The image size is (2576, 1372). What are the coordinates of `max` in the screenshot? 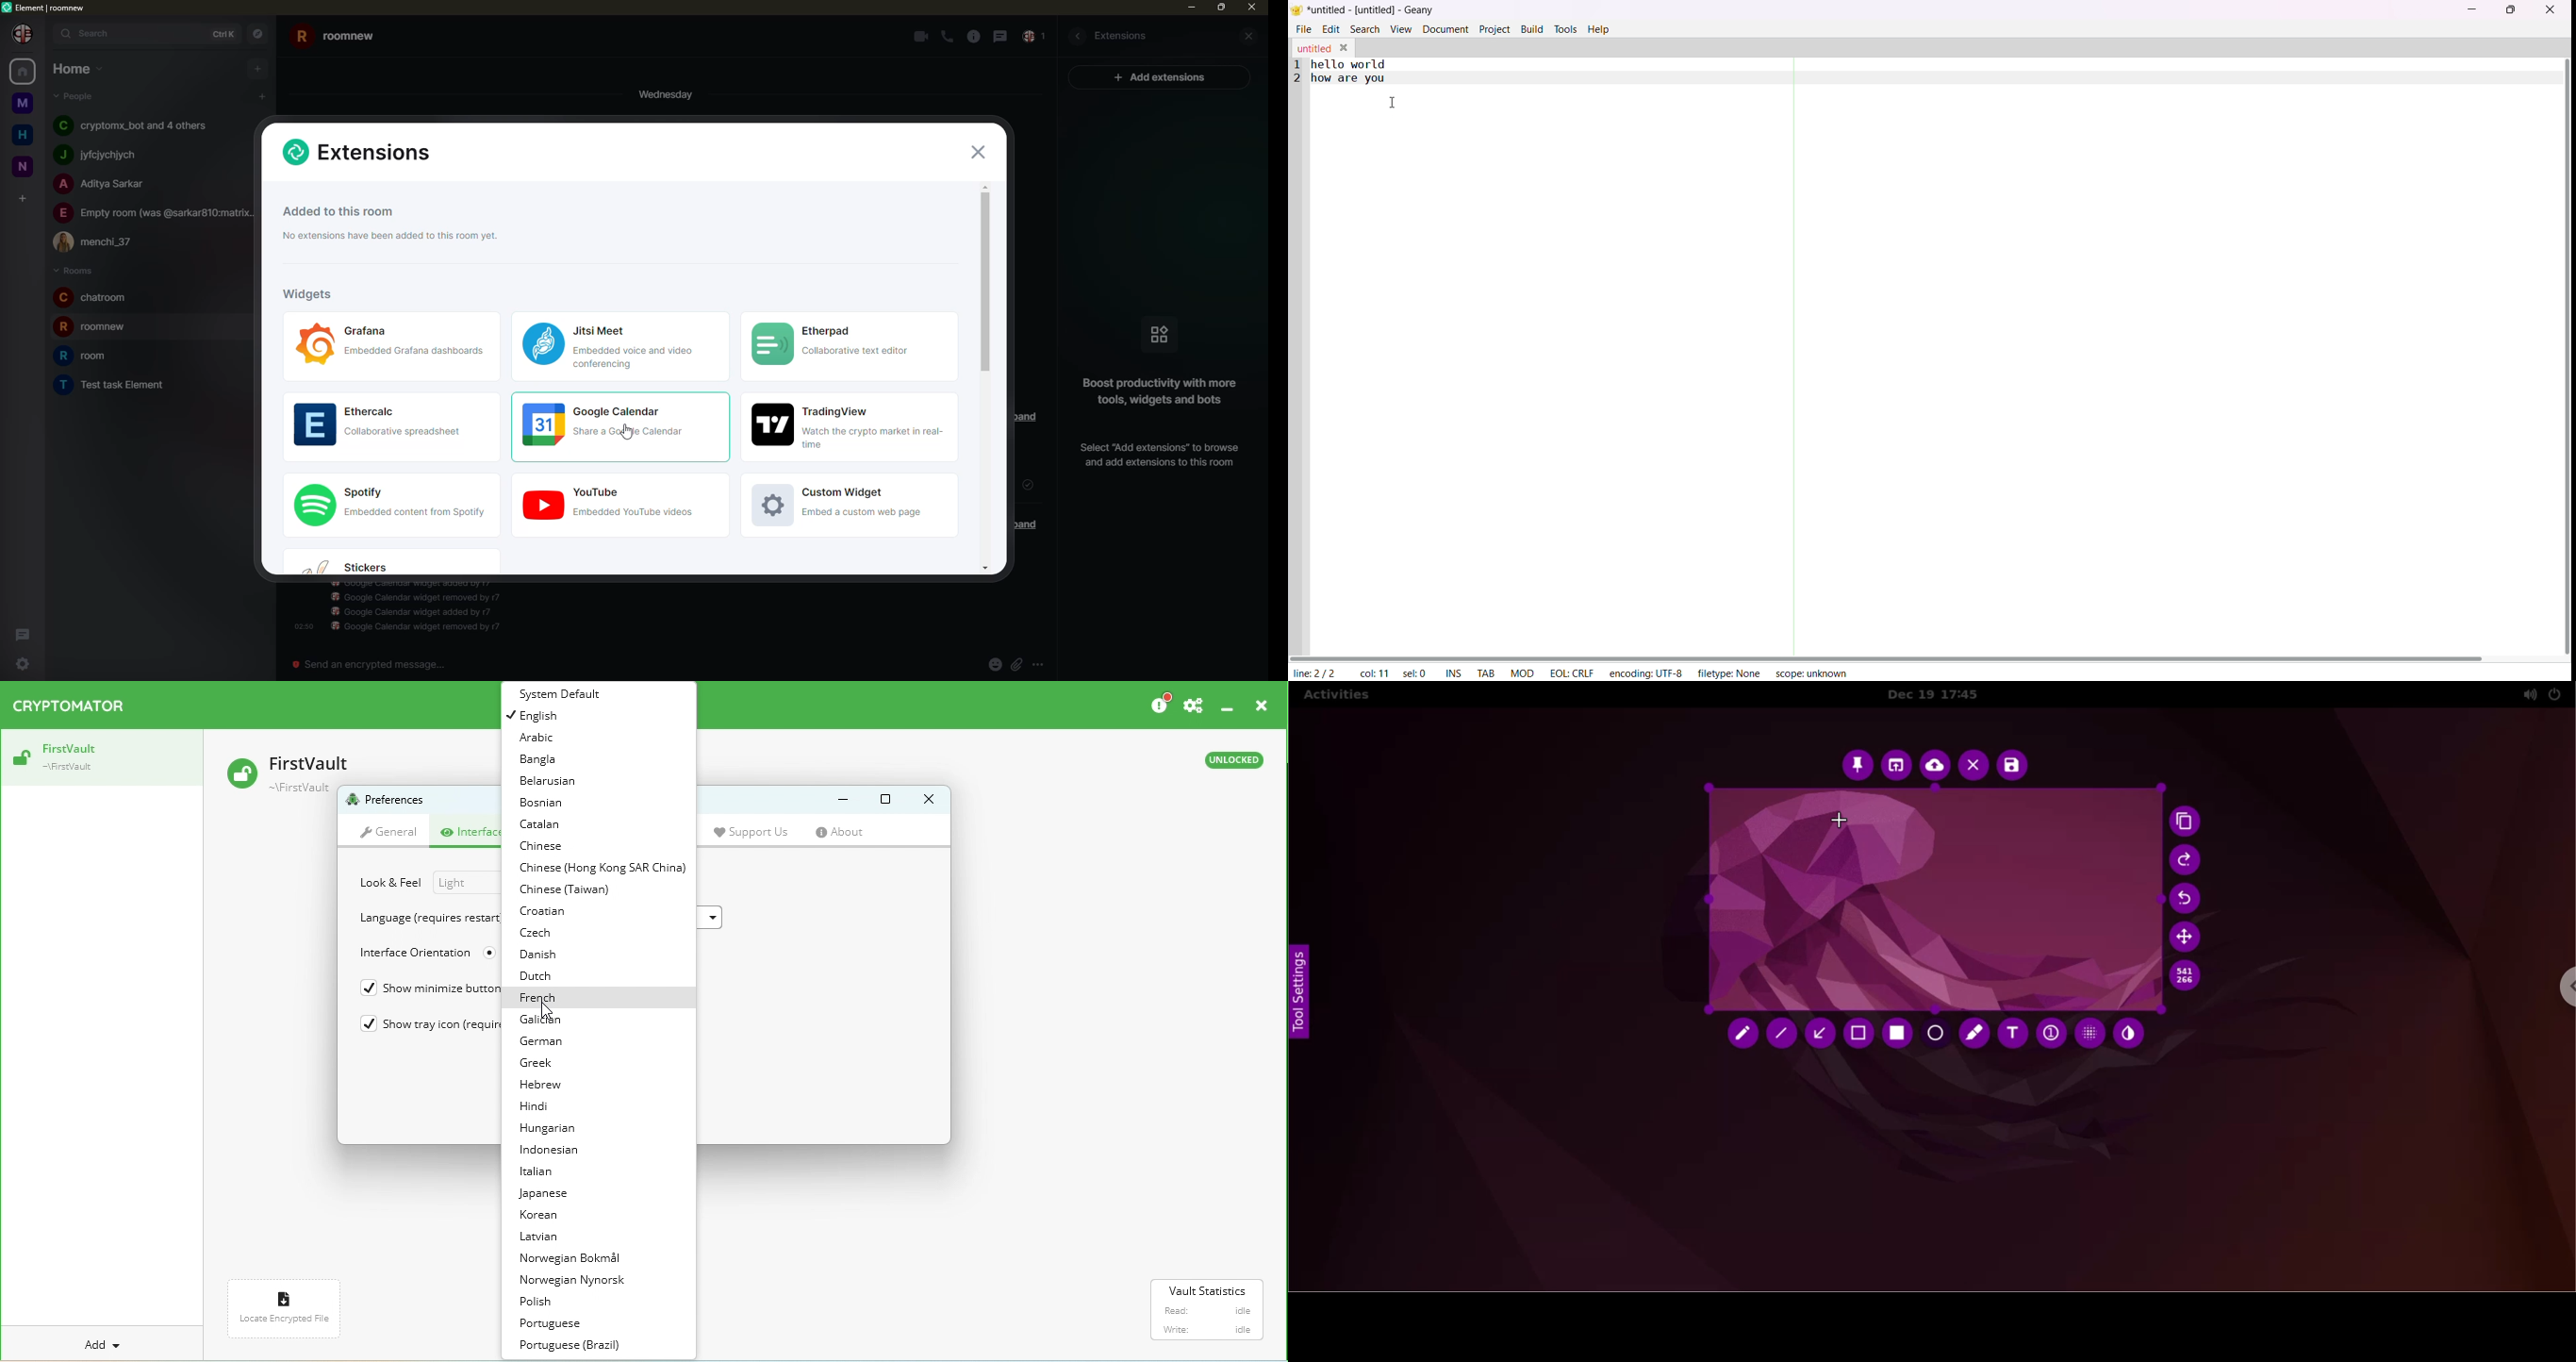 It's located at (1220, 9).